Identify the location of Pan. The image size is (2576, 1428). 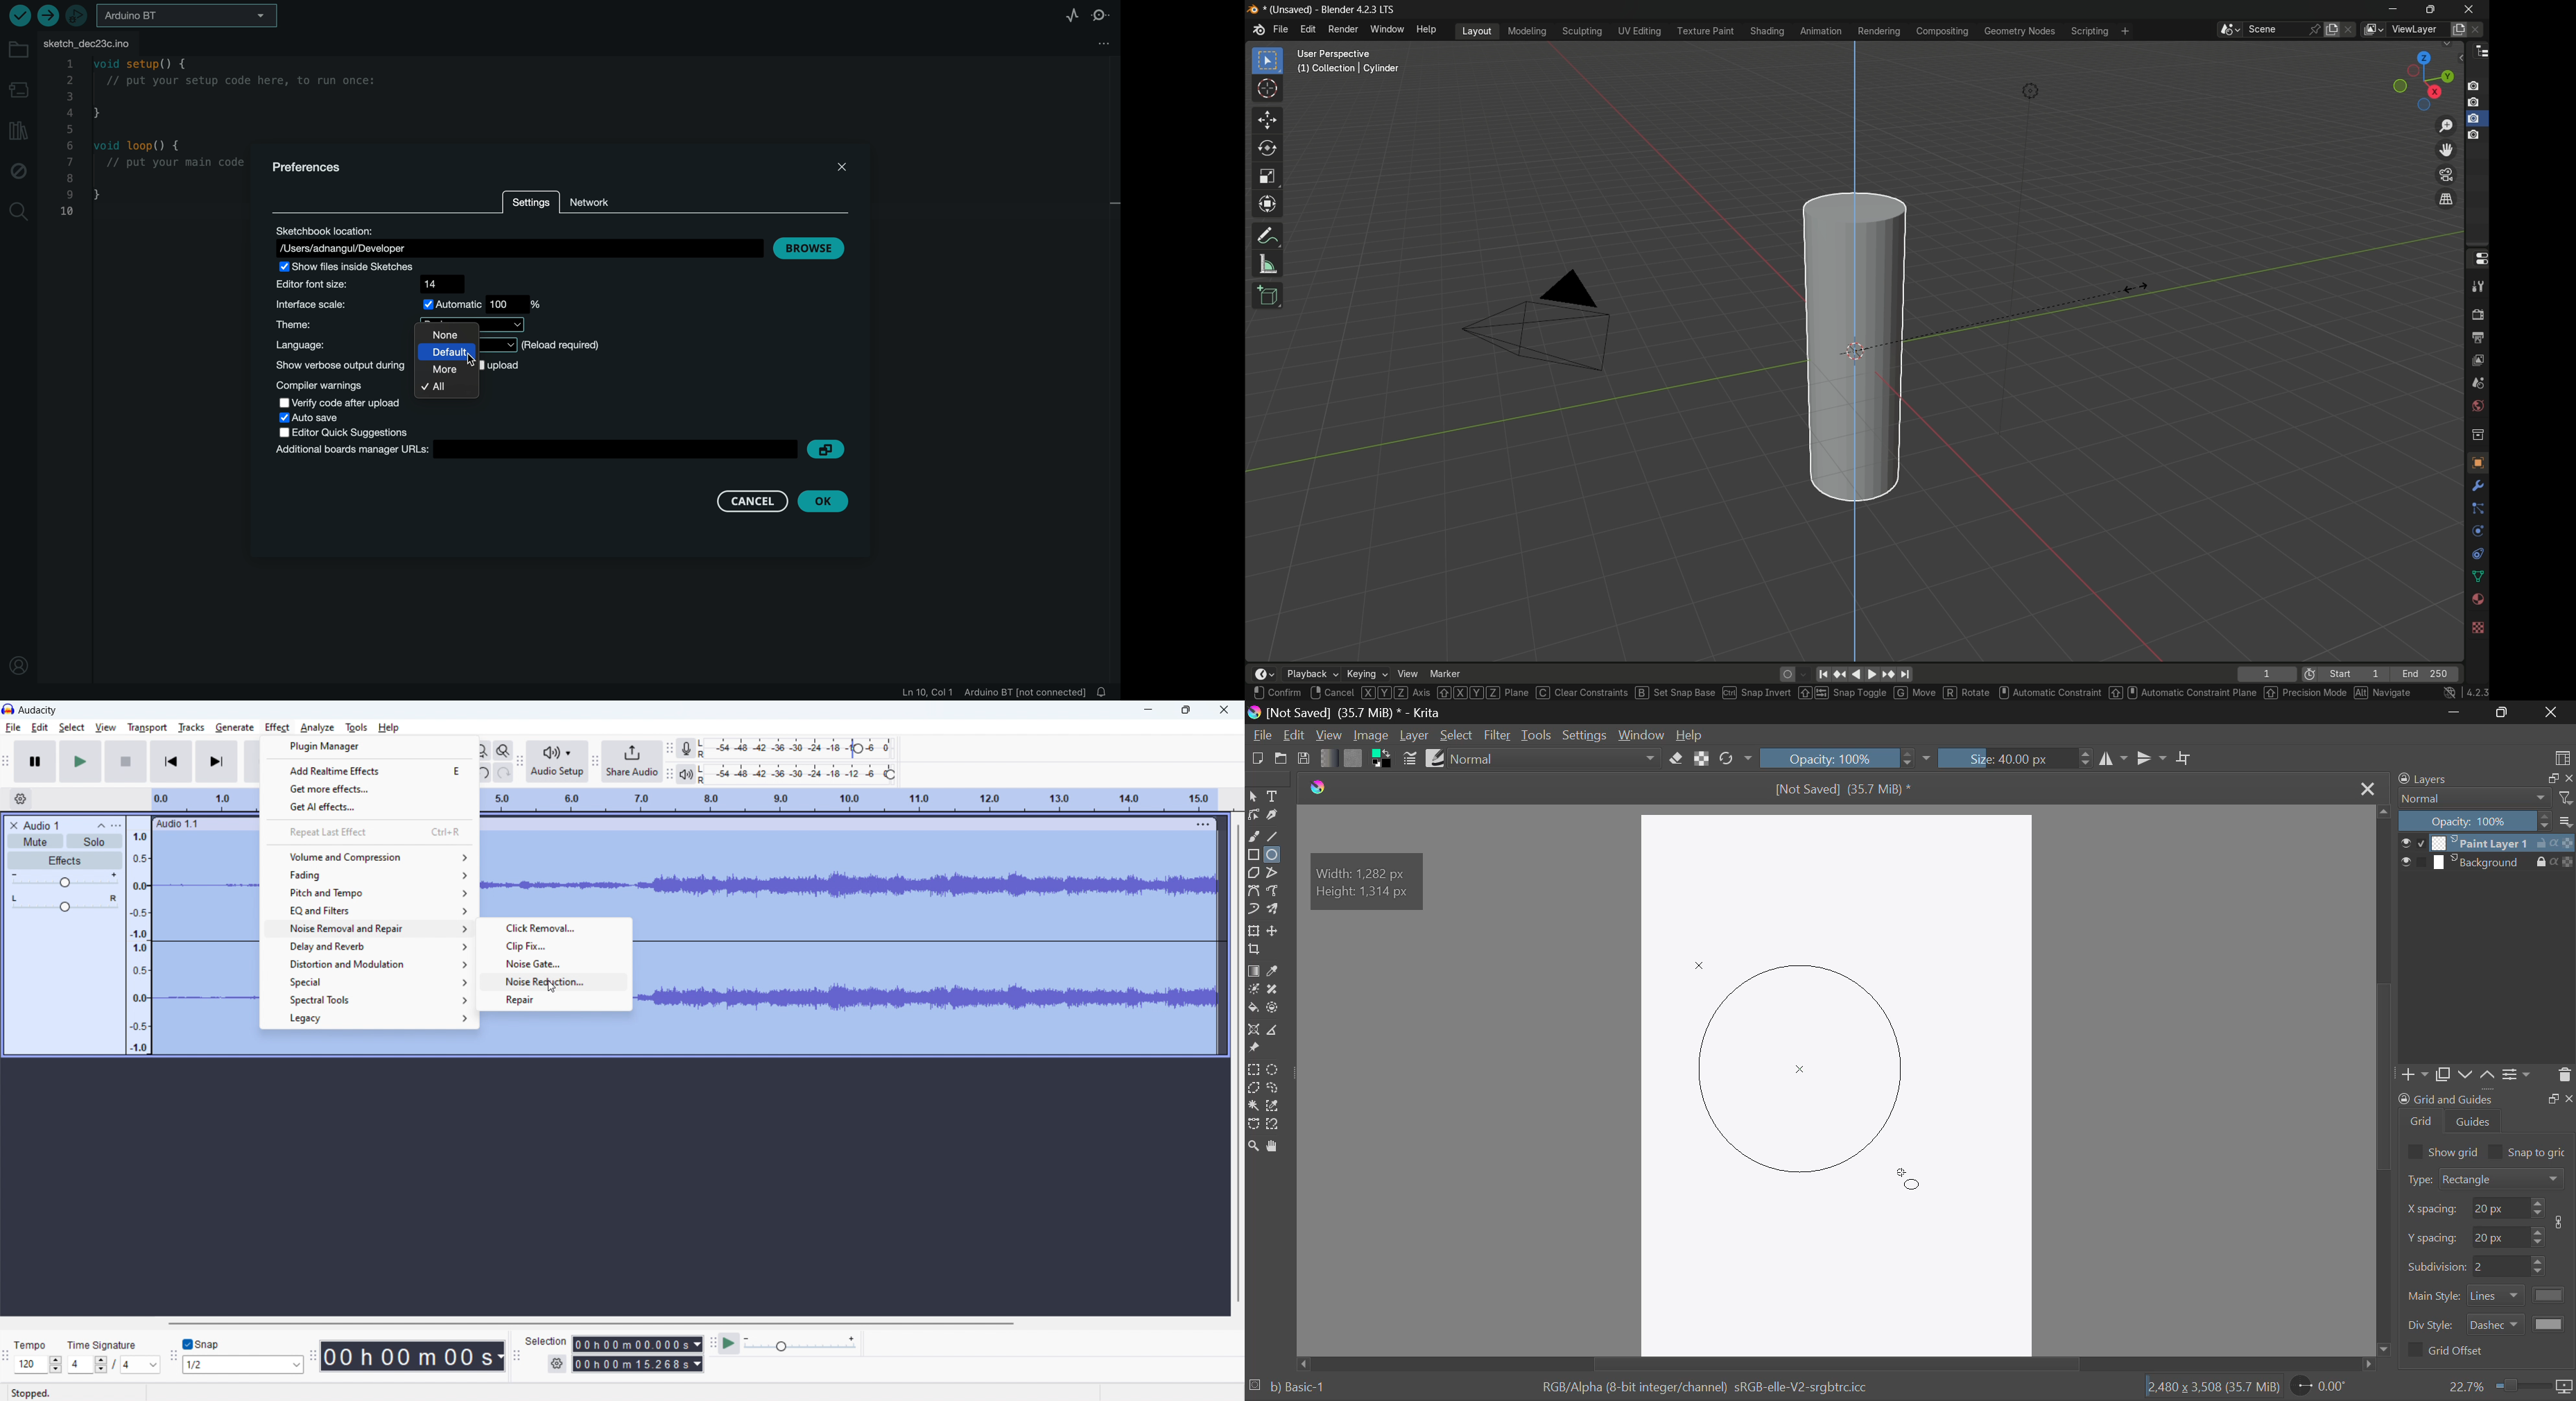
(1274, 1146).